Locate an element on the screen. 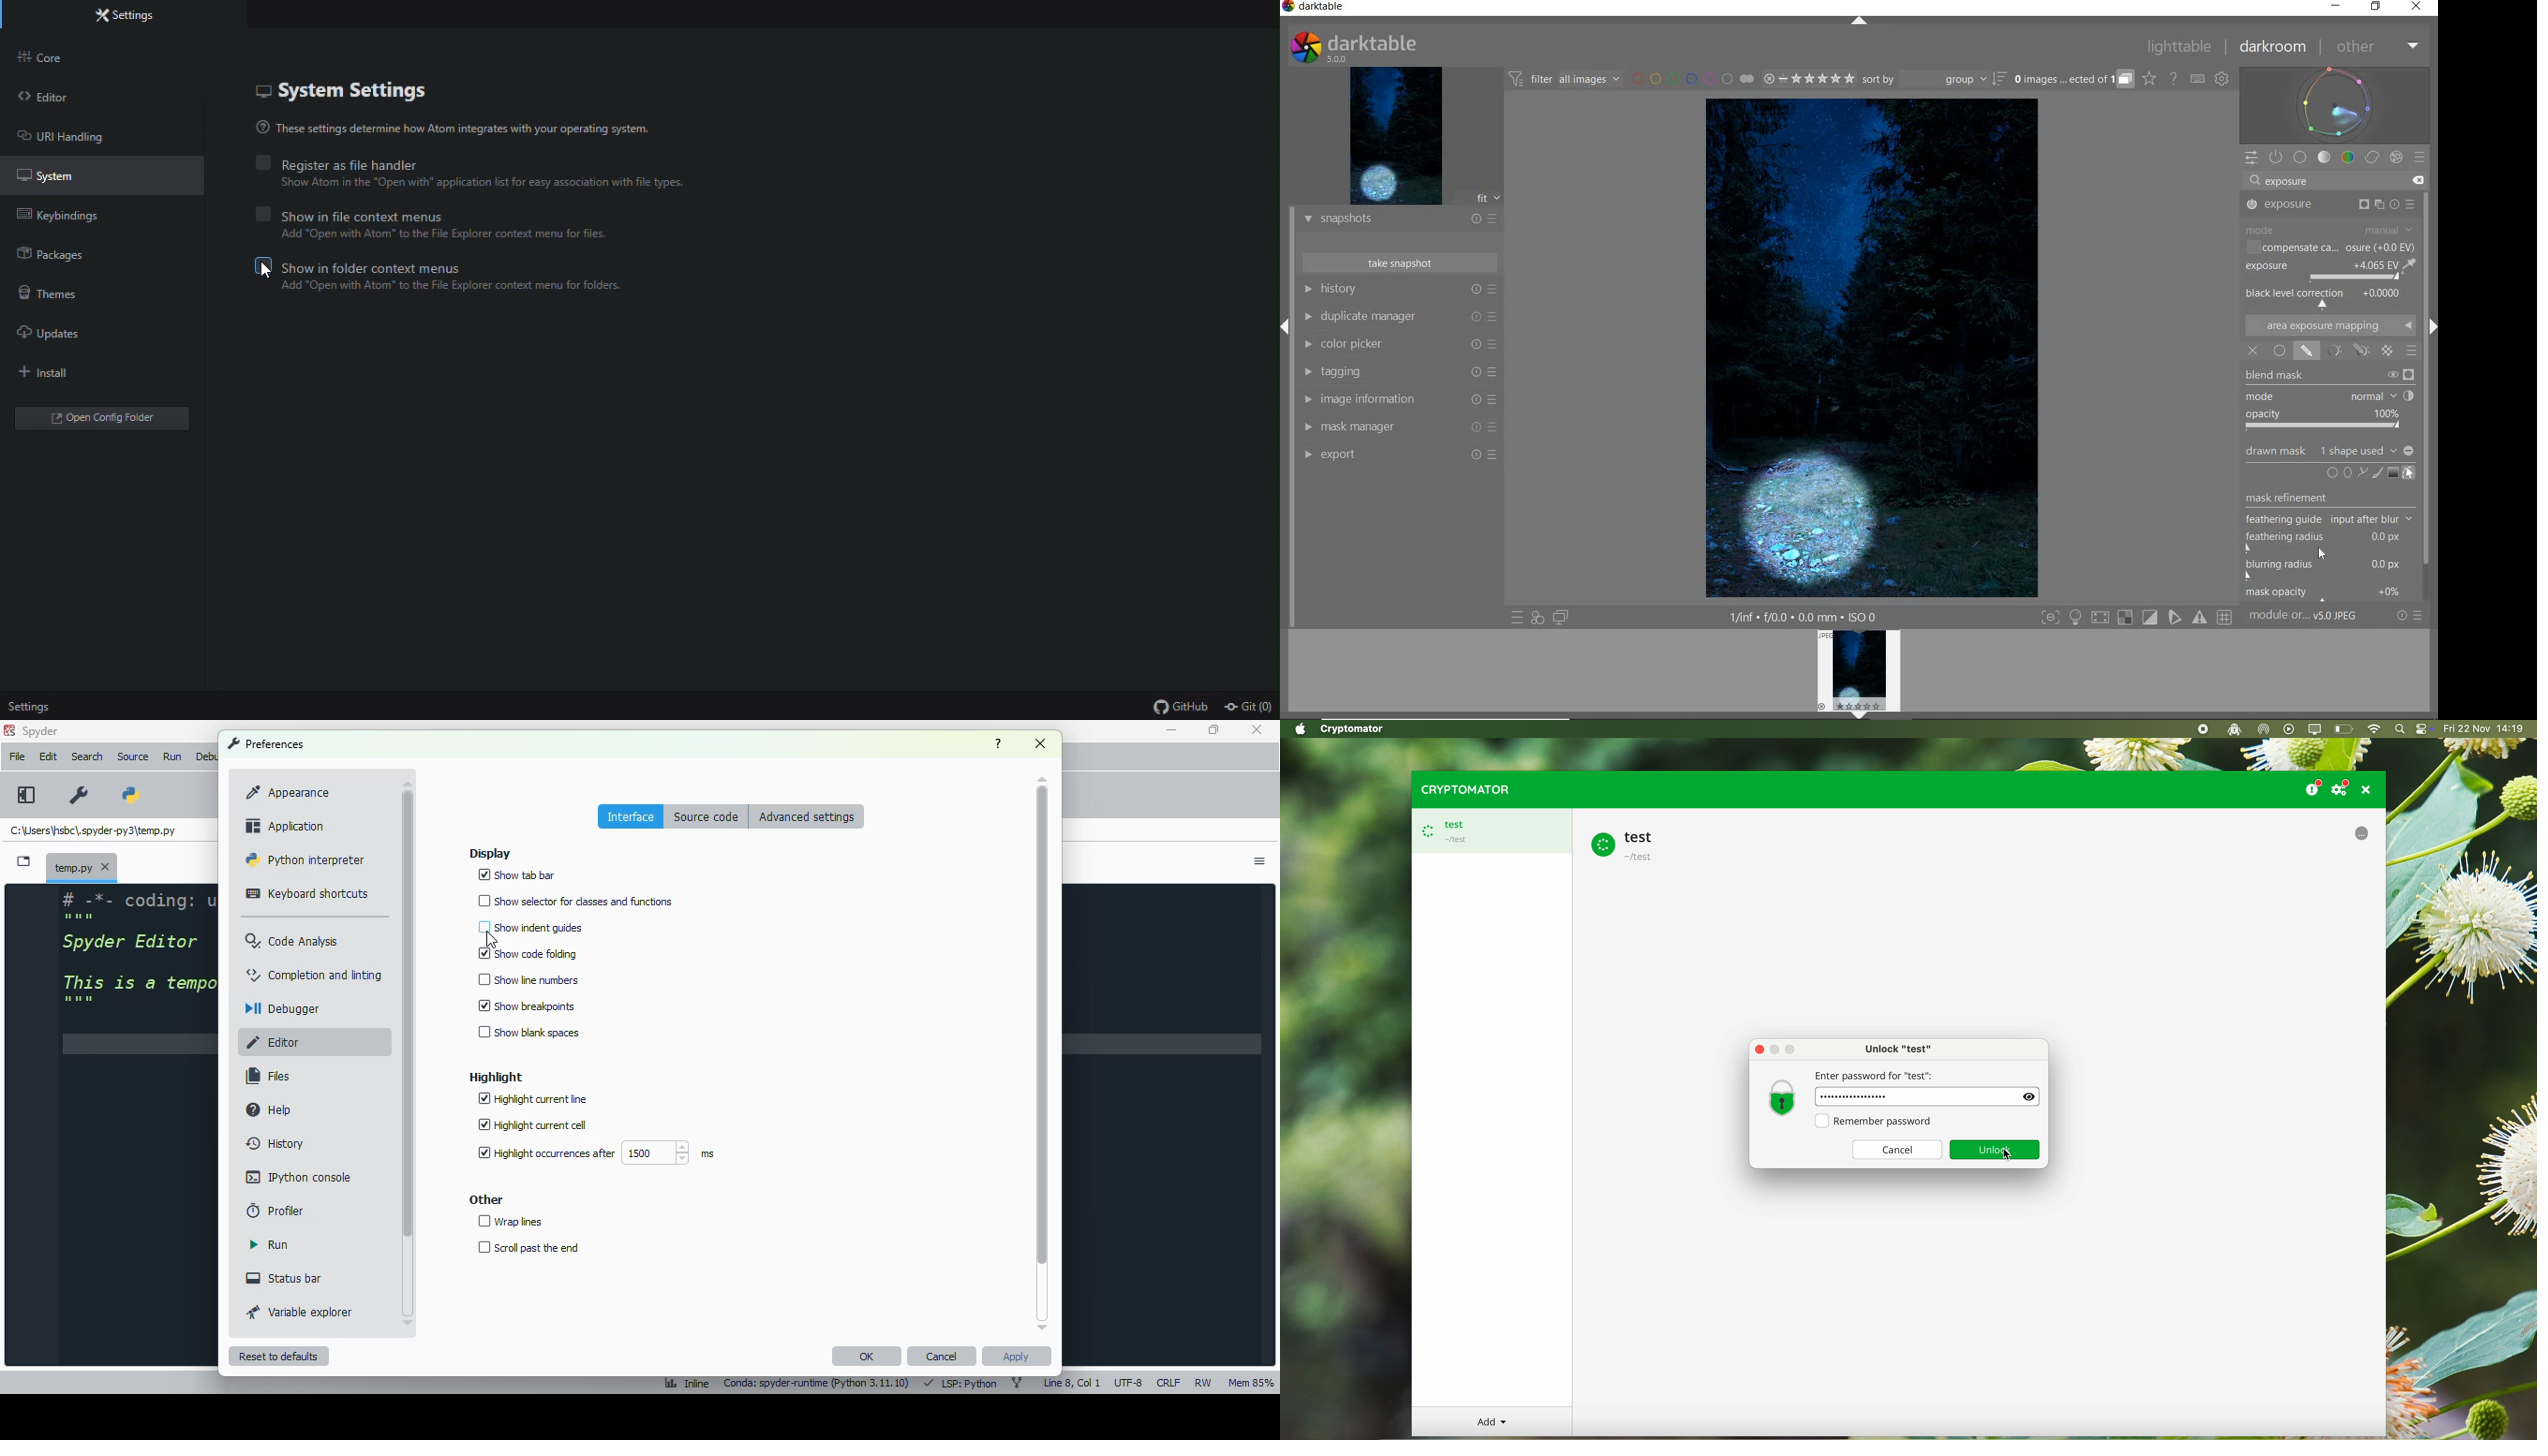 The height and width of the screenshot is (1456, 2548). cursor is located at coordinates (490, 940).